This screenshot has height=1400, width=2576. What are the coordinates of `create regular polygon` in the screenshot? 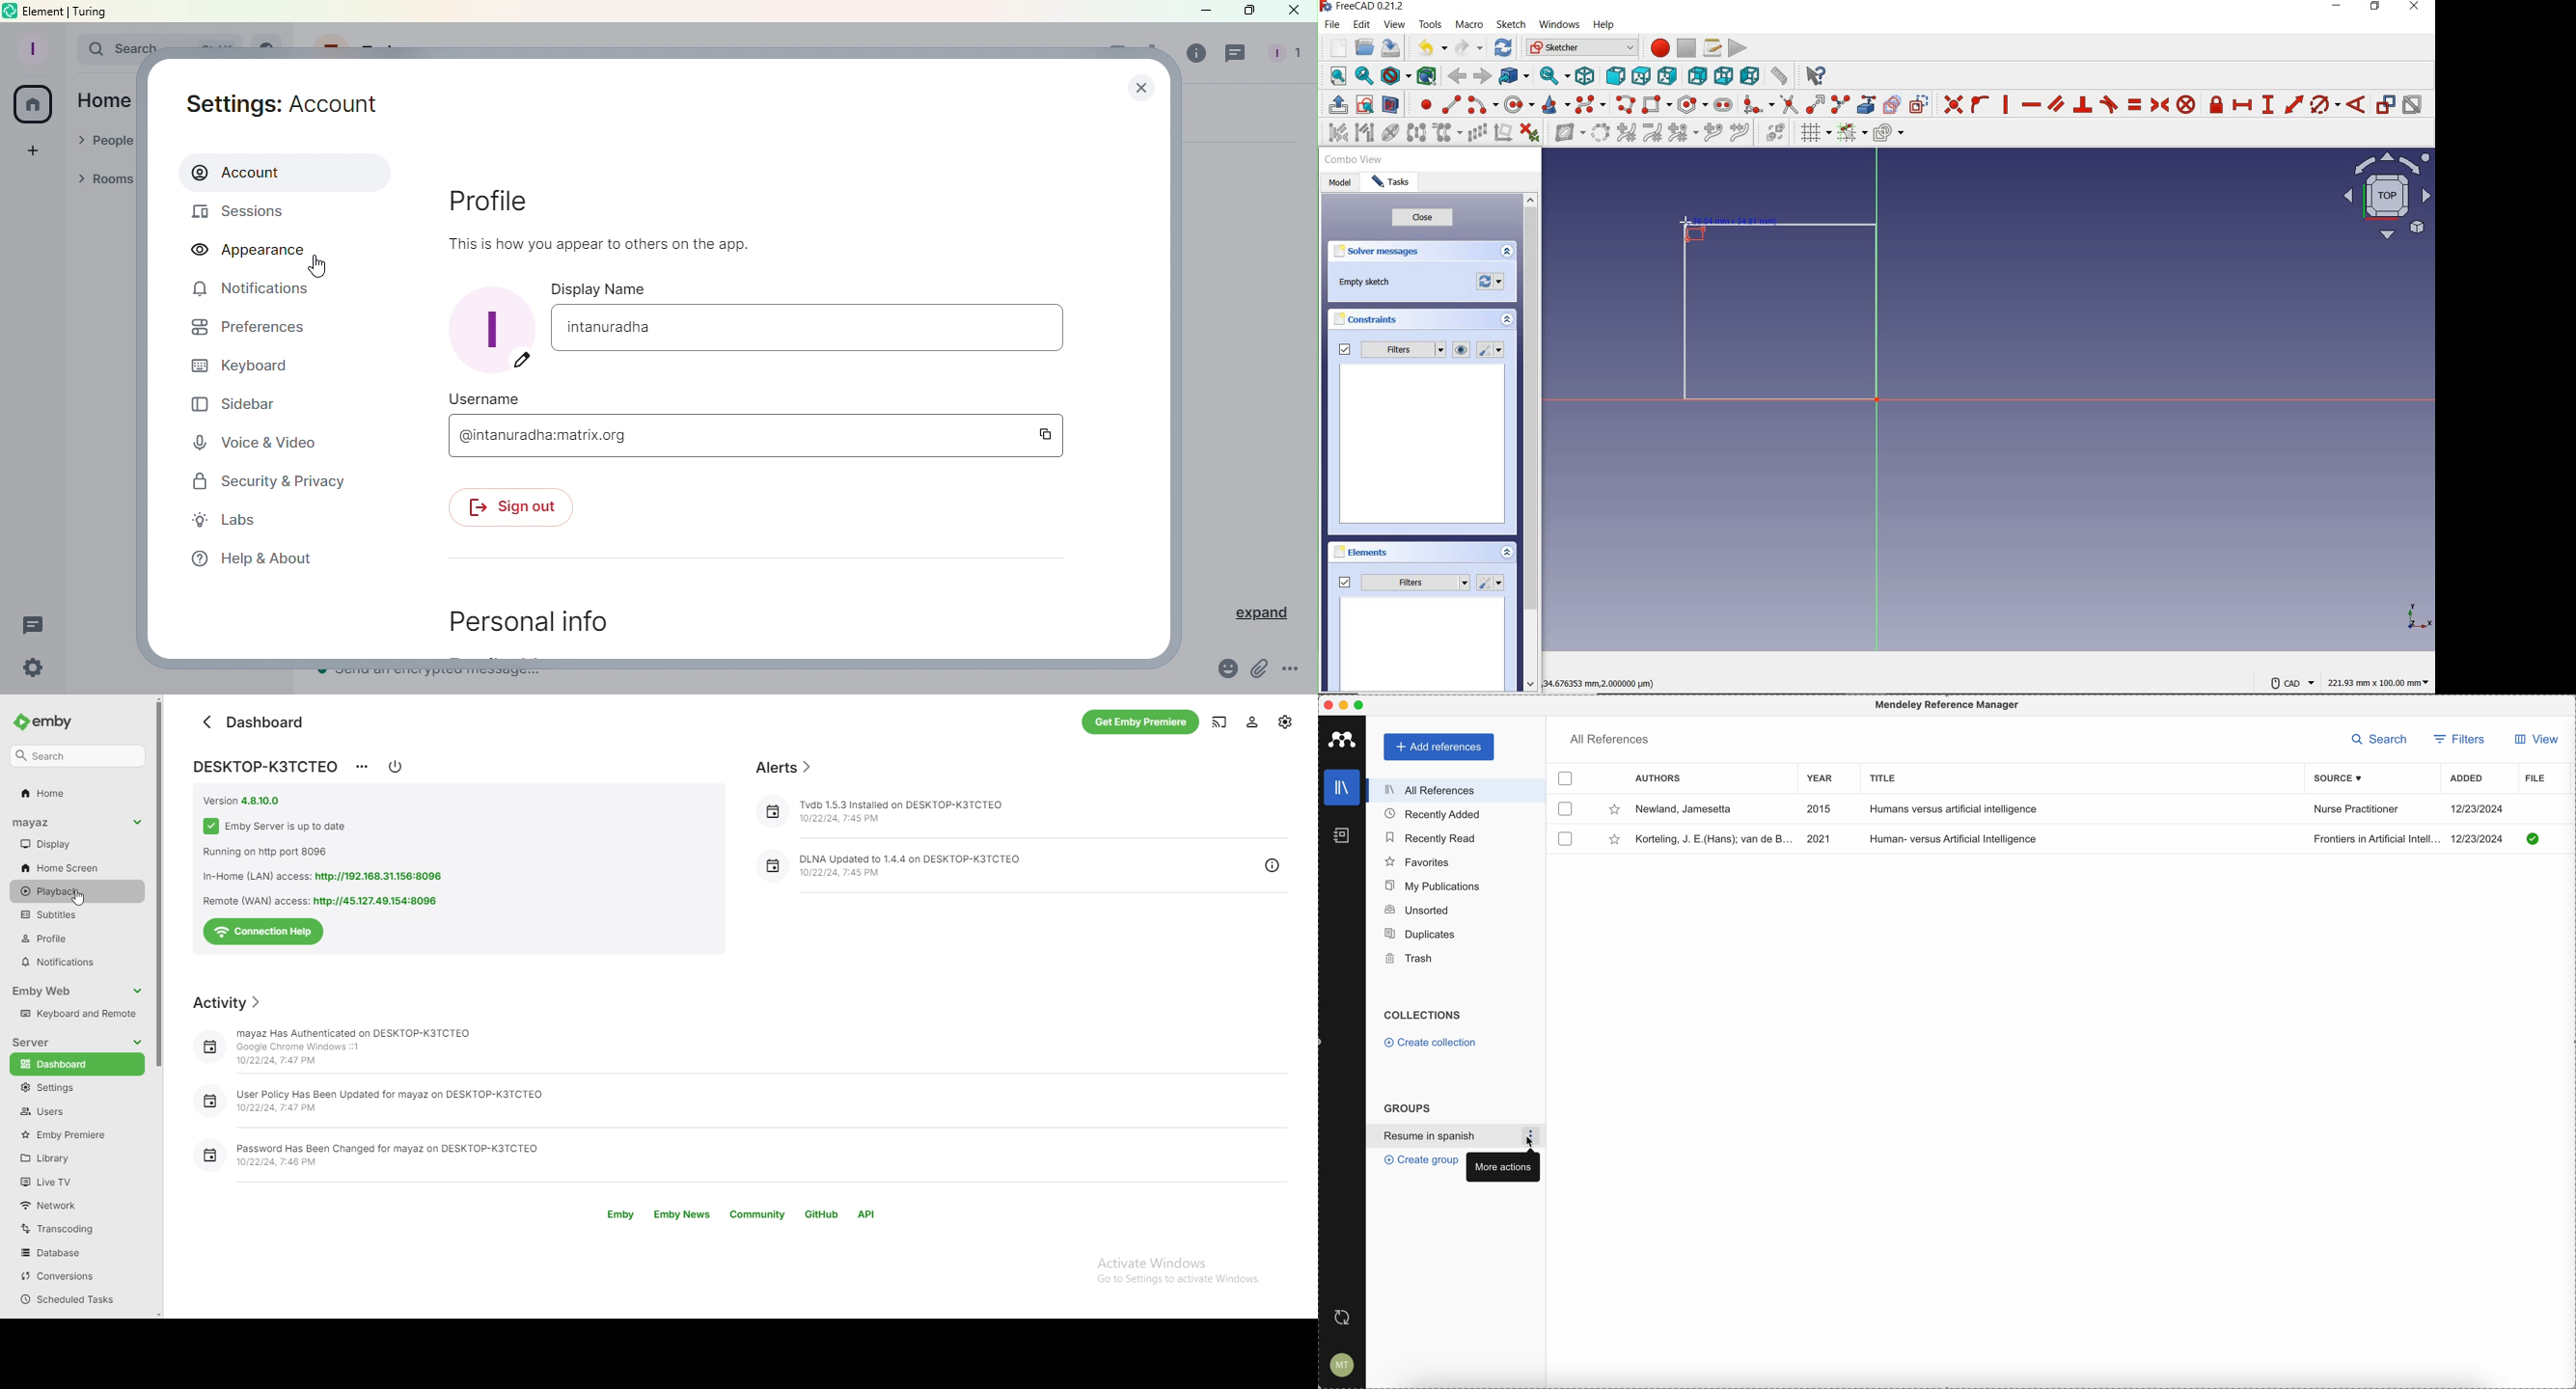 It's located at (1691, 104).